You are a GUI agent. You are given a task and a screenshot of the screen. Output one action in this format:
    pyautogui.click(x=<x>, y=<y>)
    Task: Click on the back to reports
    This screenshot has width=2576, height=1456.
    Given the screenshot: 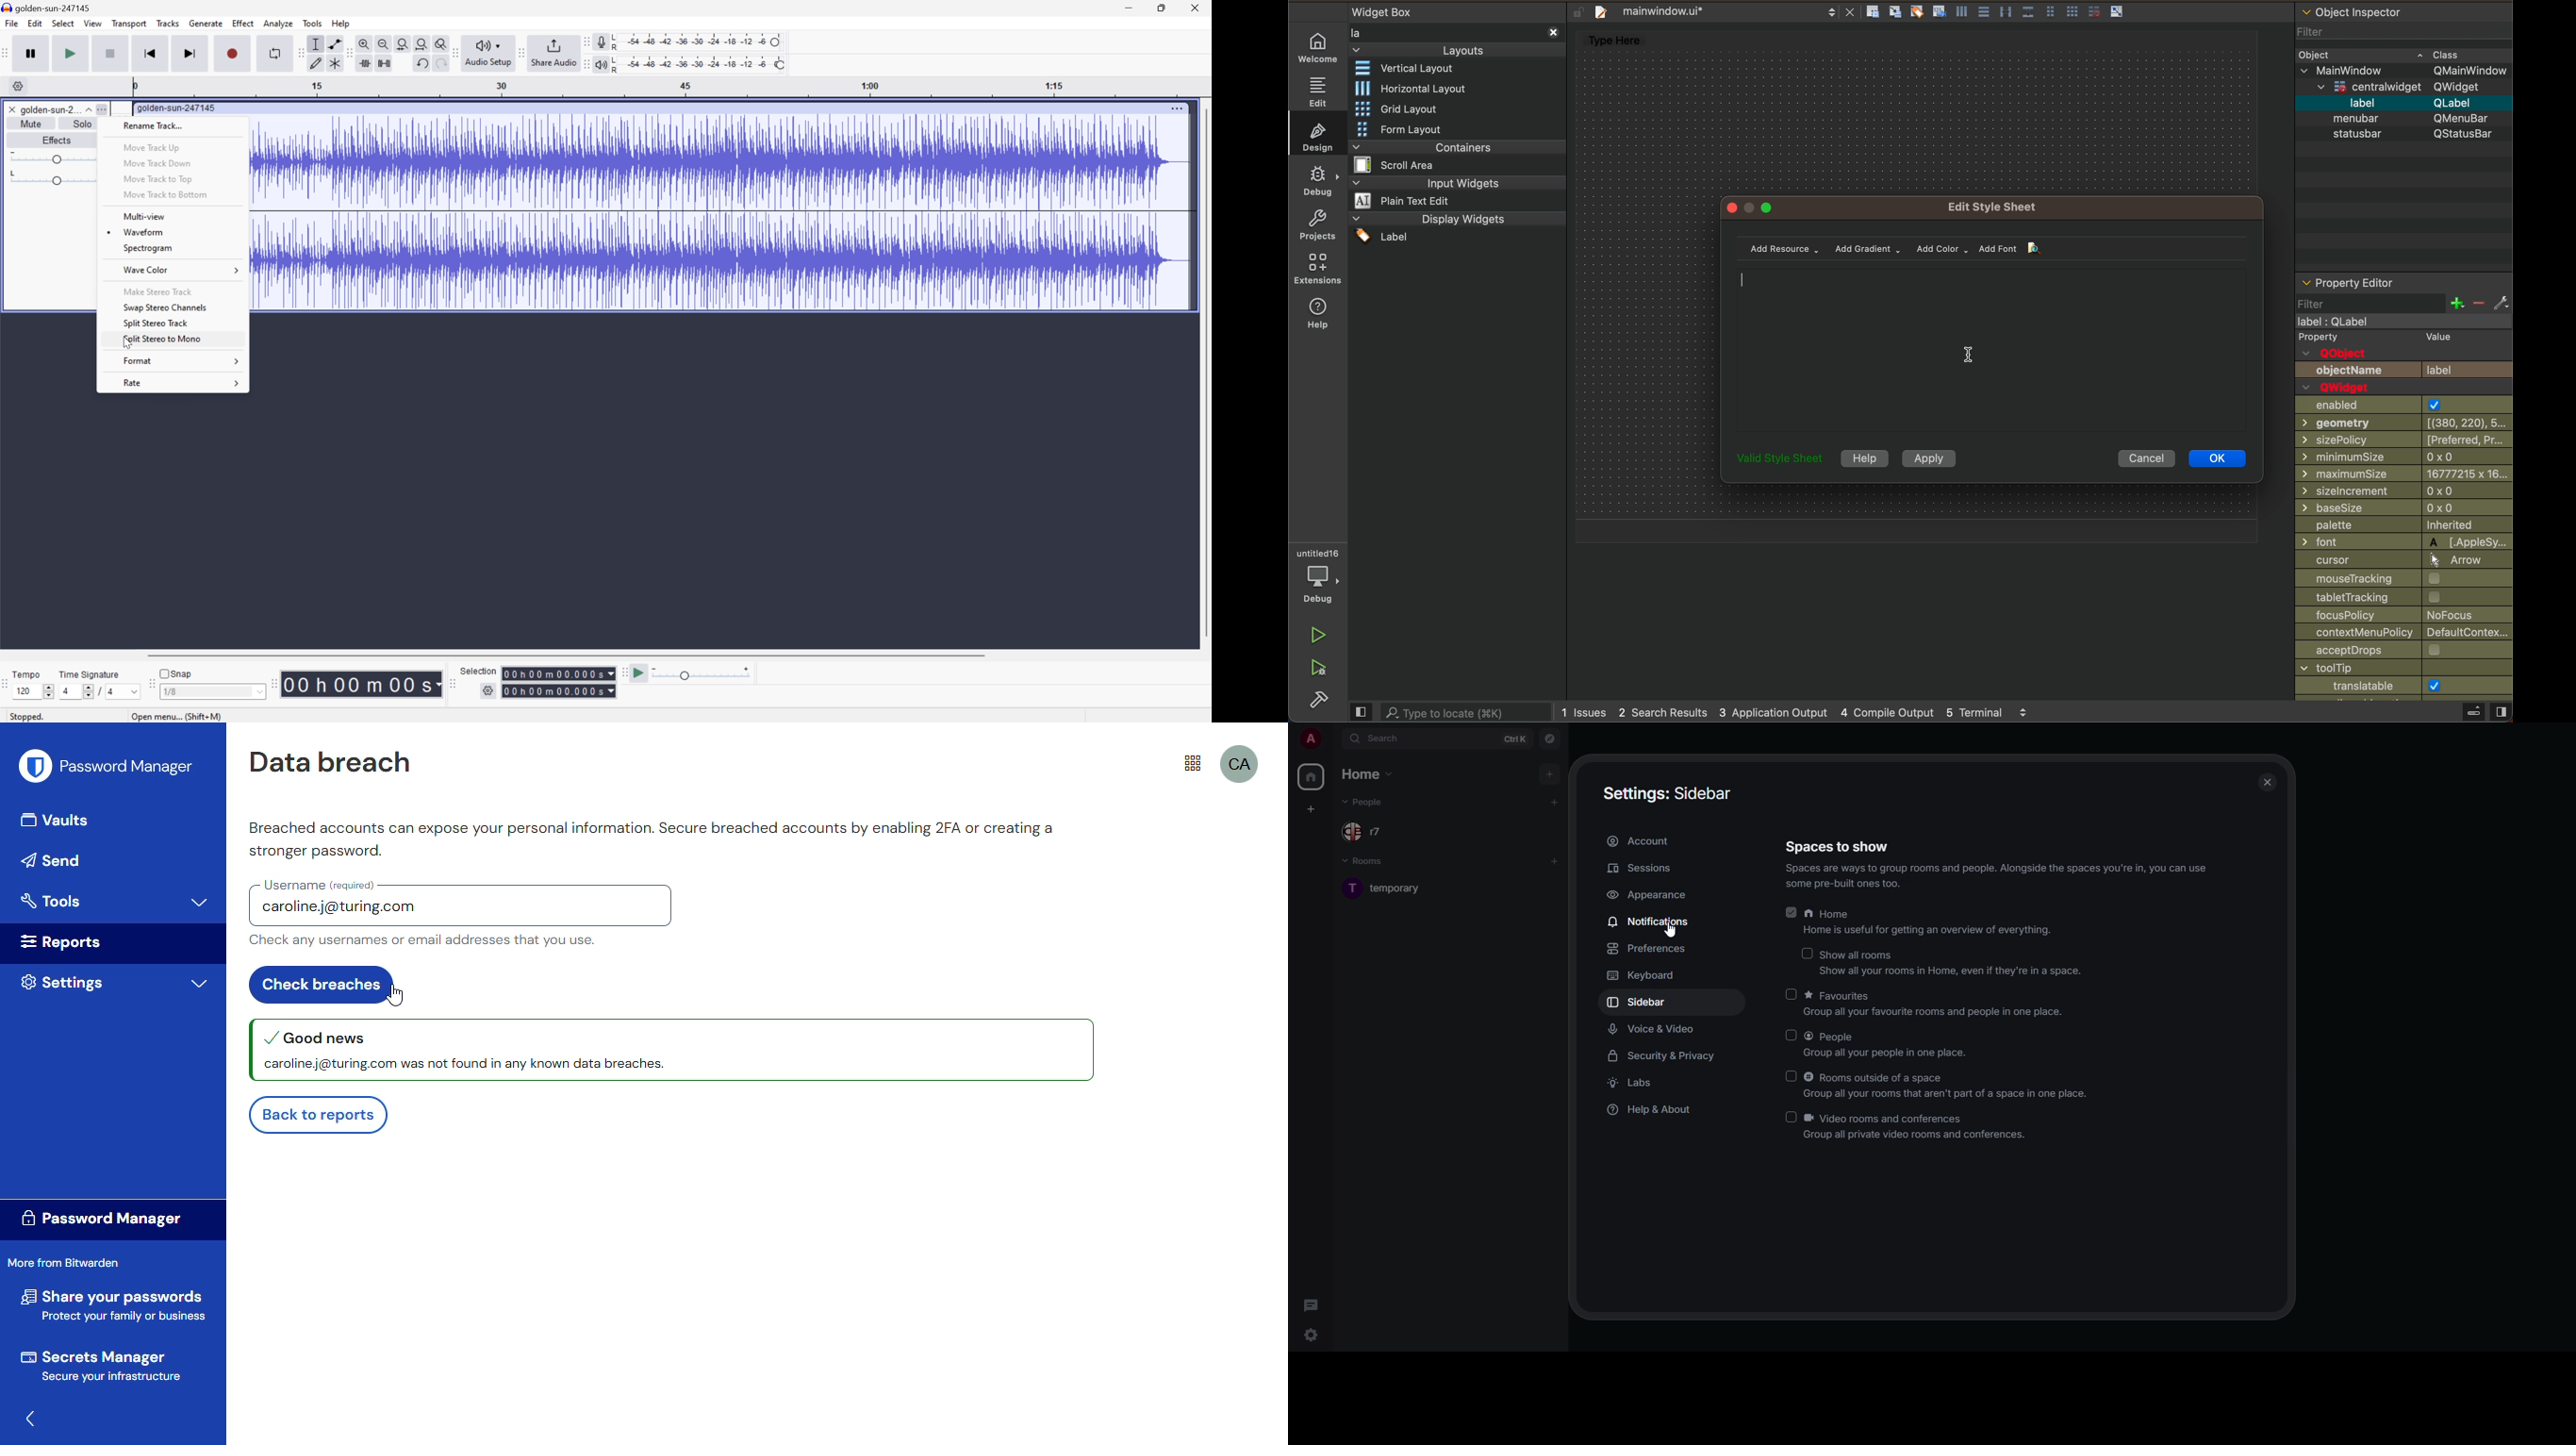 What is the action you would take?
    pyautogui.click(x=320, y=1115)
    